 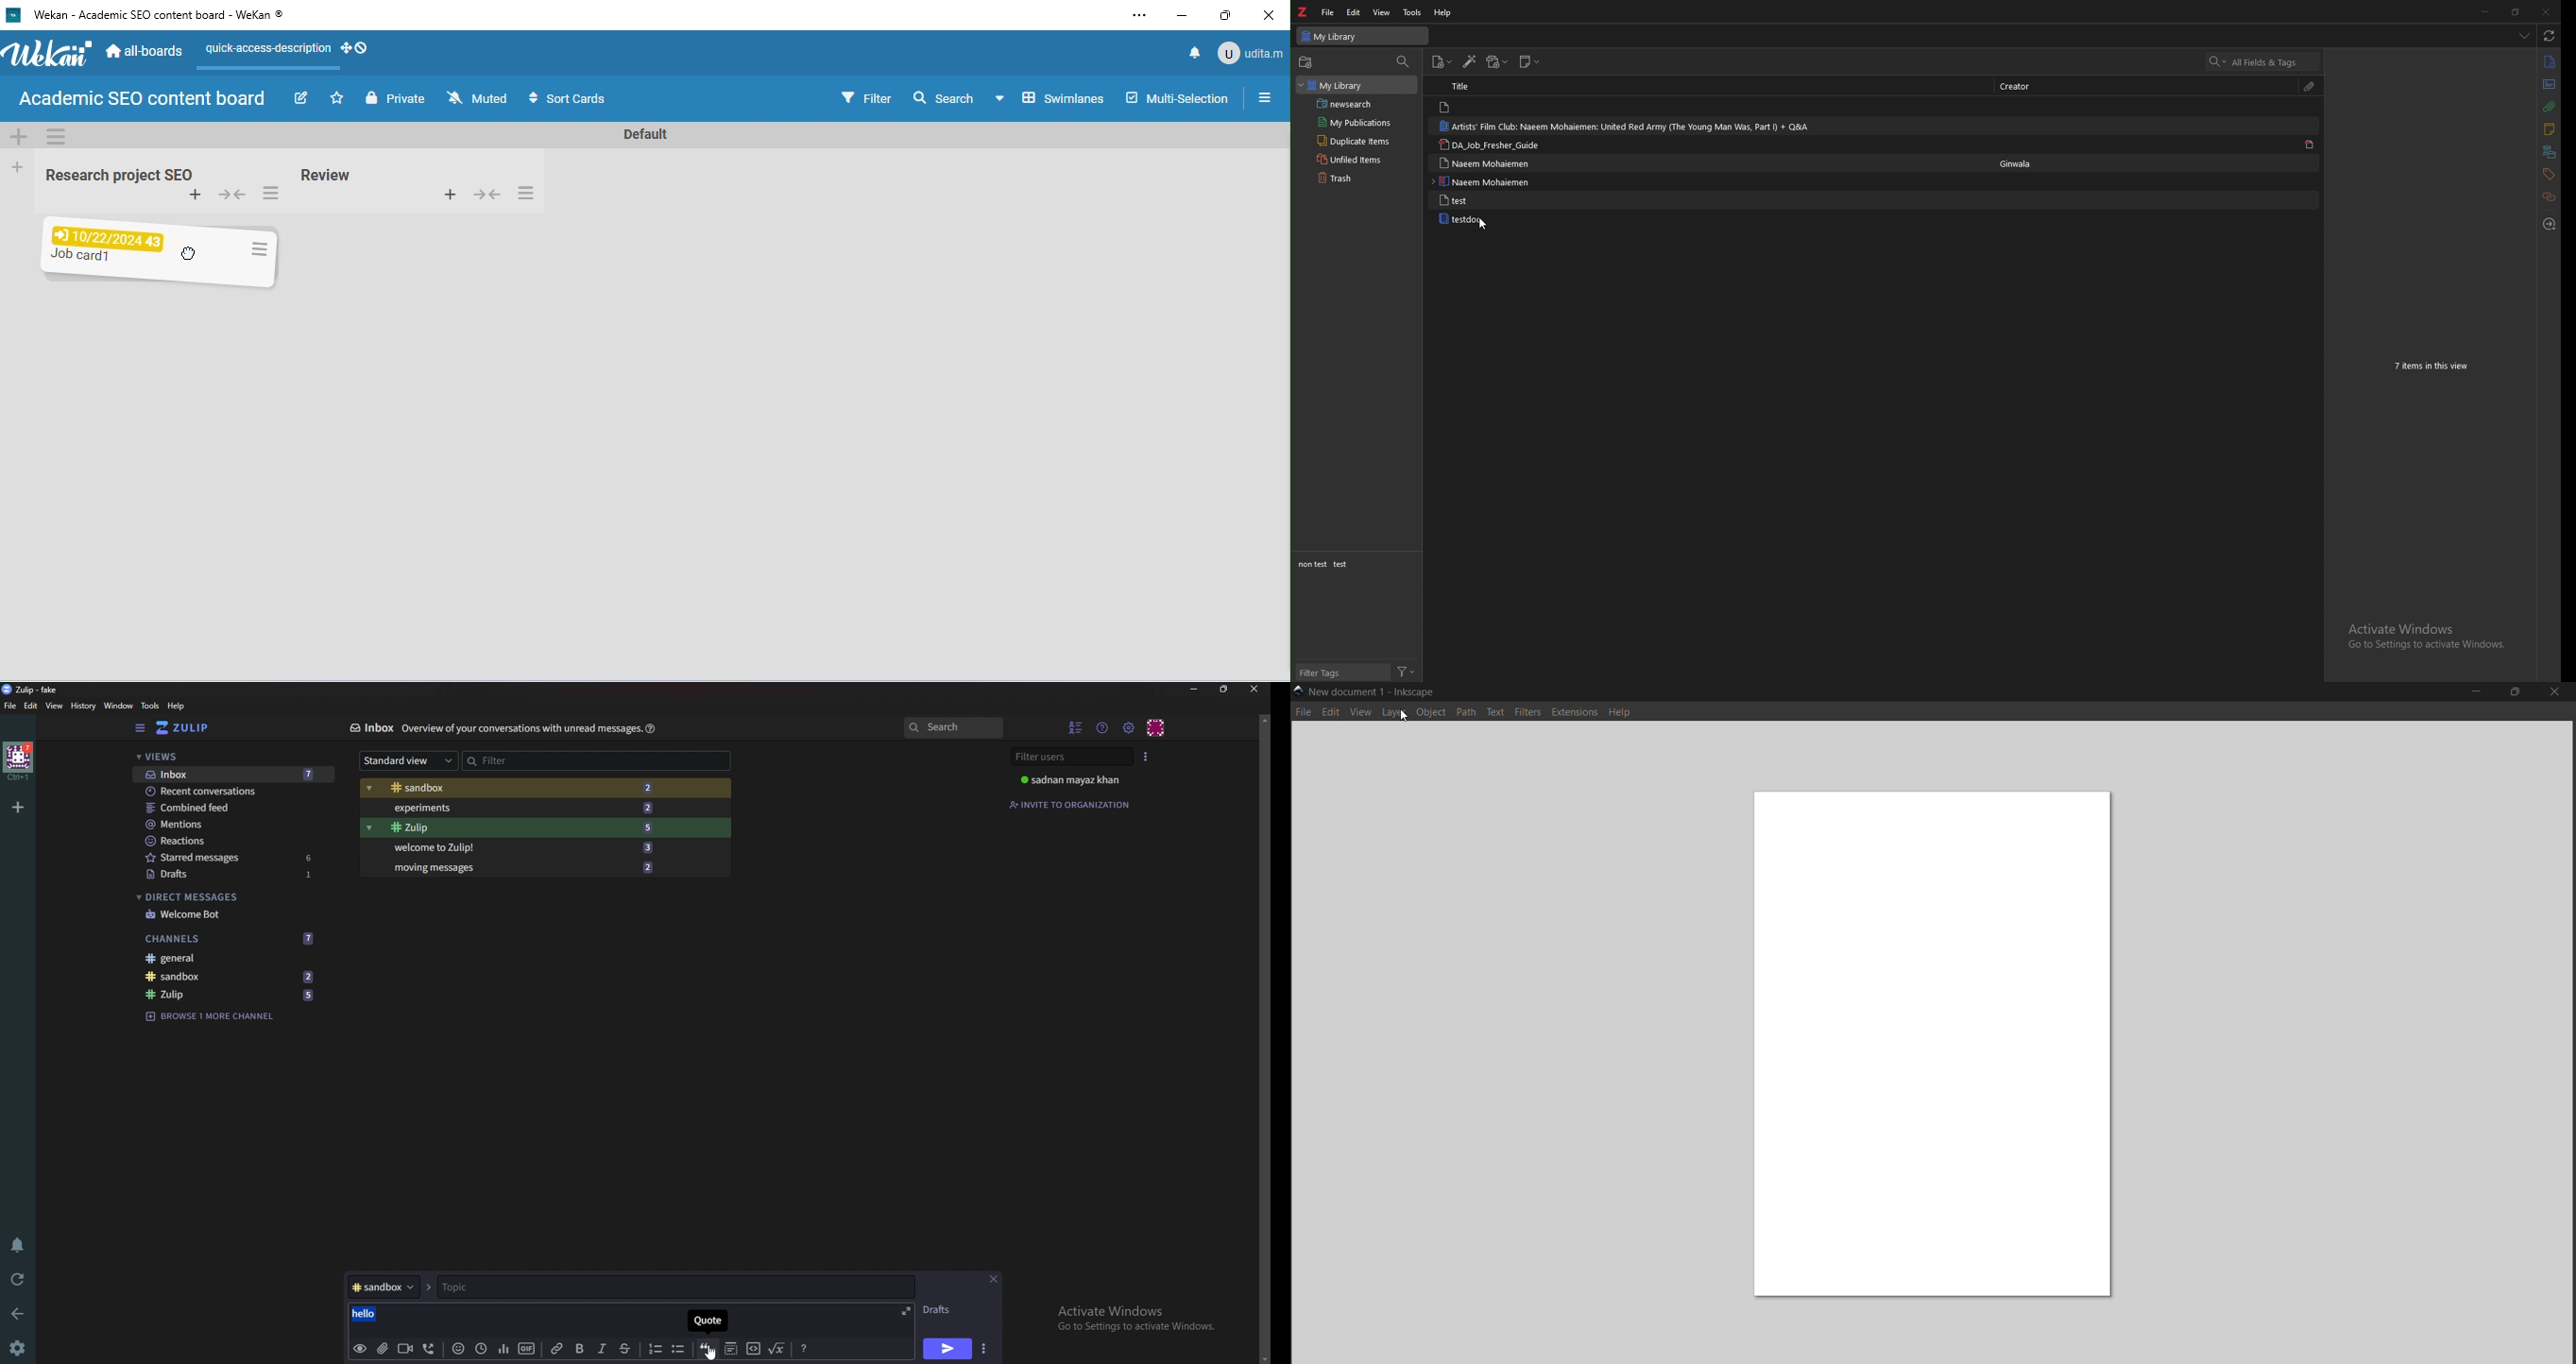 What do you see at coordinates (316, 773) in the screenshot?
I see `7` at bounding box center [316, 773].